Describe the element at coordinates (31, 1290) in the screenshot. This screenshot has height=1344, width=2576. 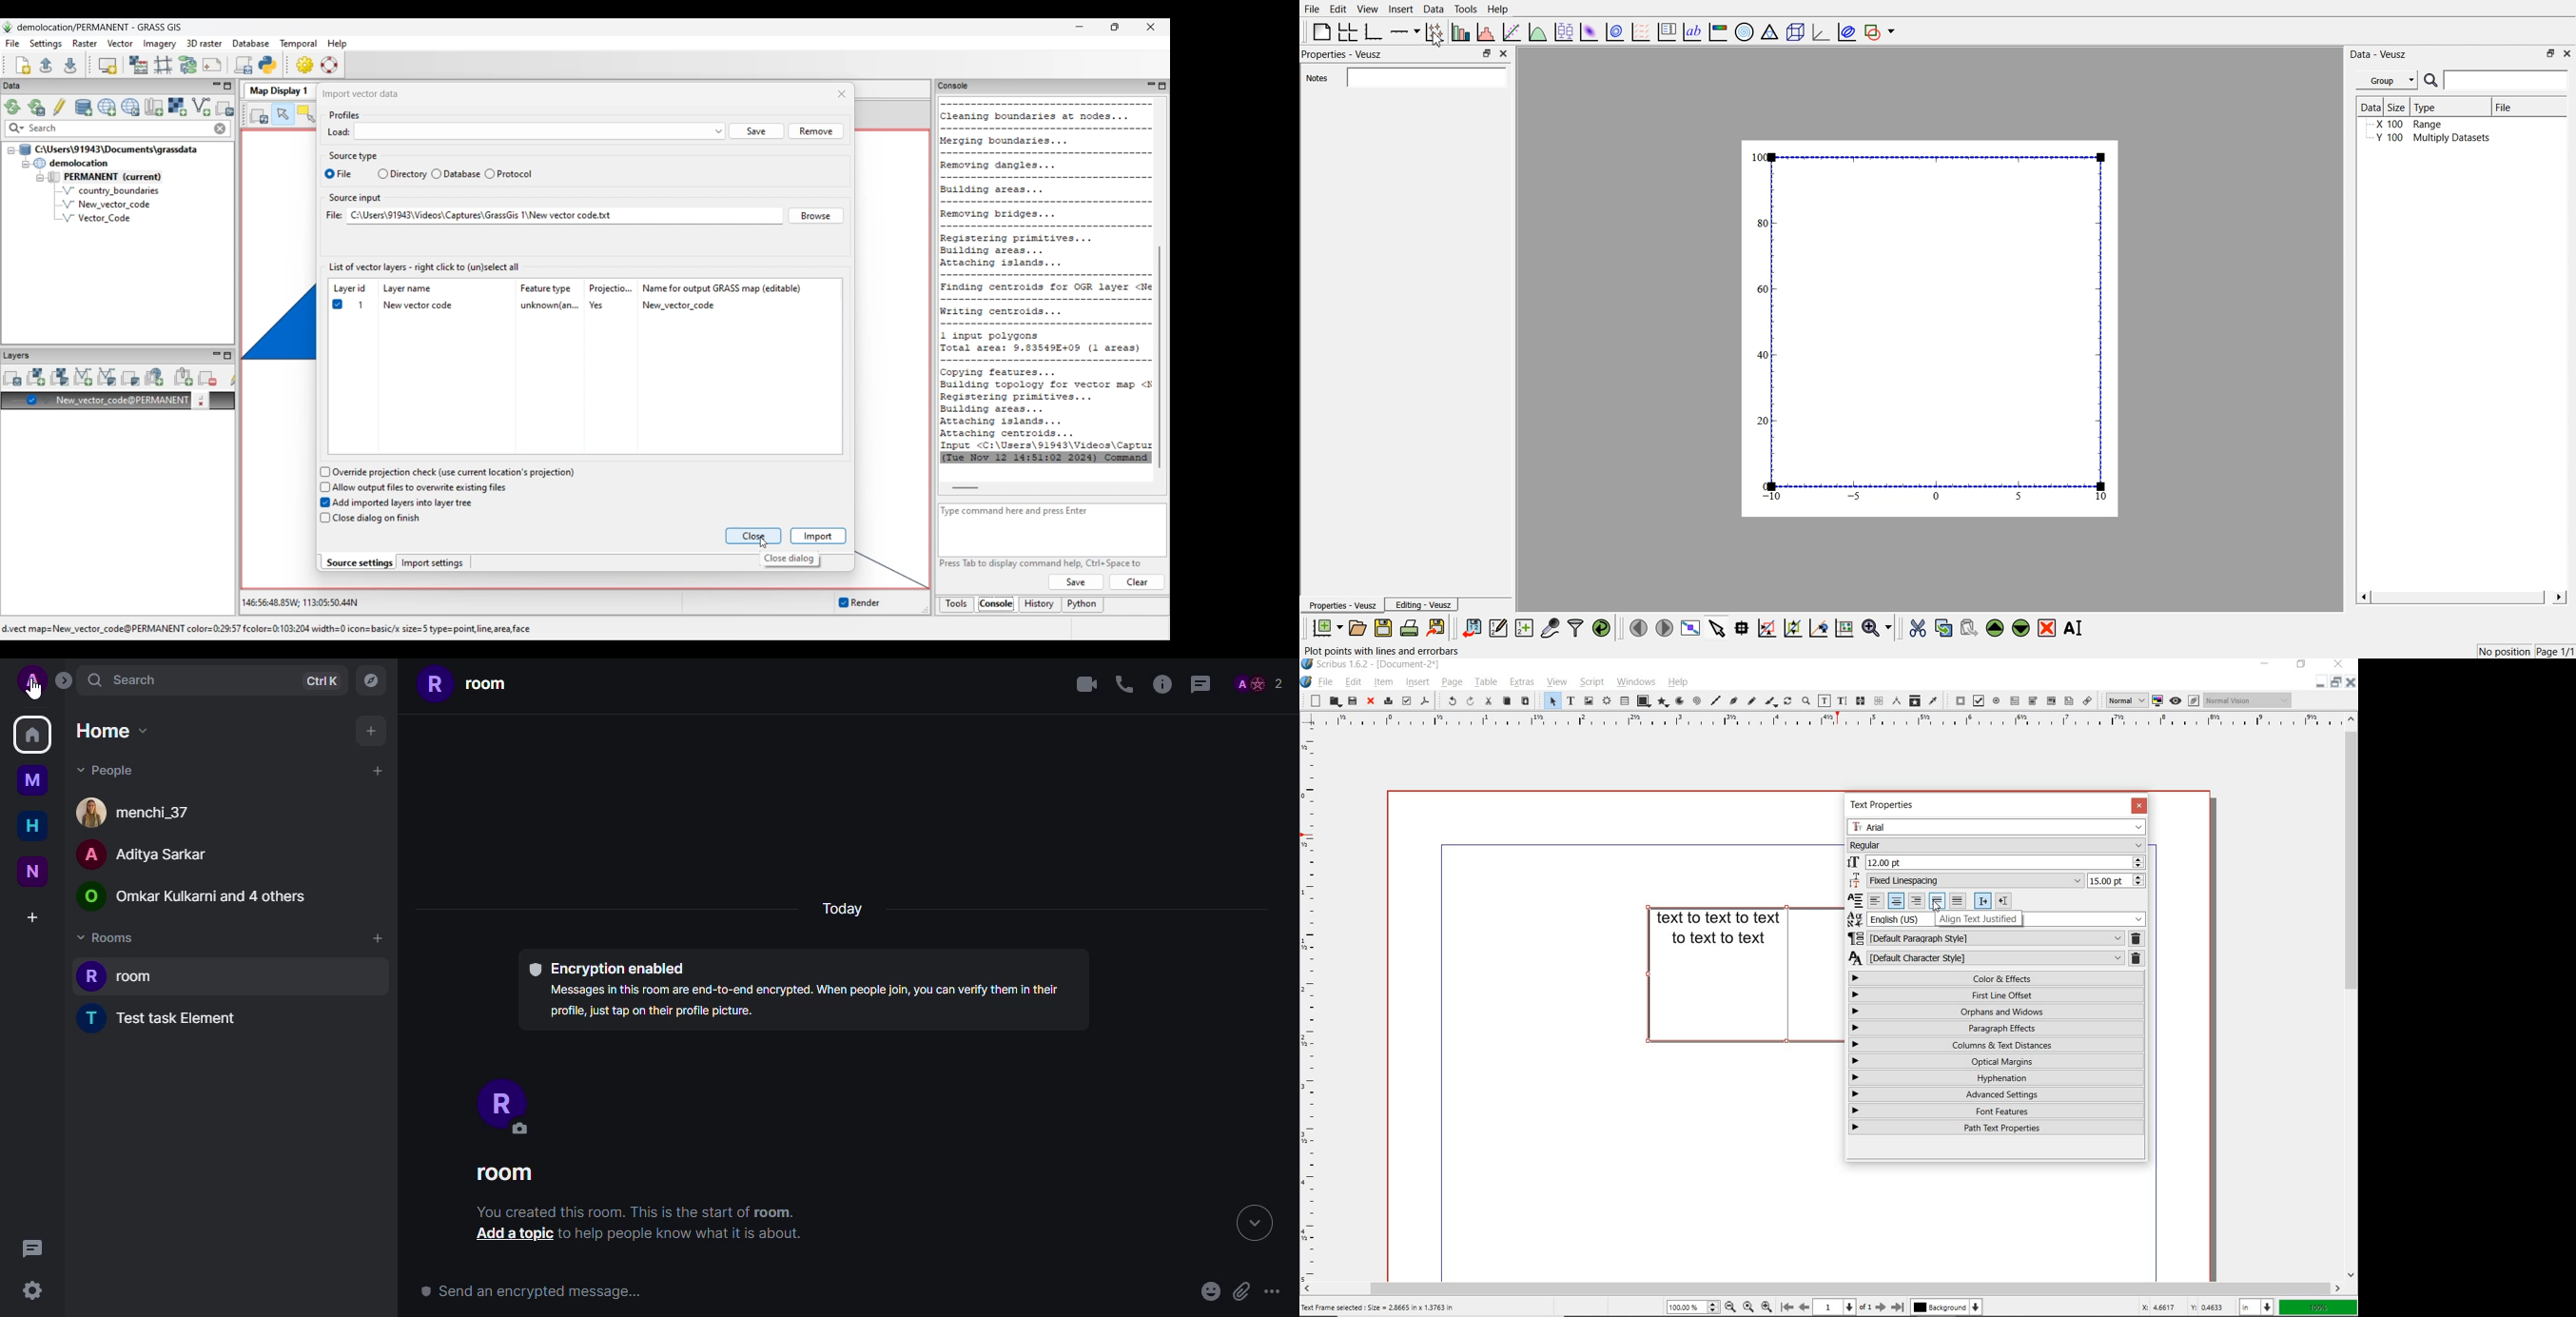
I see `quick settings` at that location.